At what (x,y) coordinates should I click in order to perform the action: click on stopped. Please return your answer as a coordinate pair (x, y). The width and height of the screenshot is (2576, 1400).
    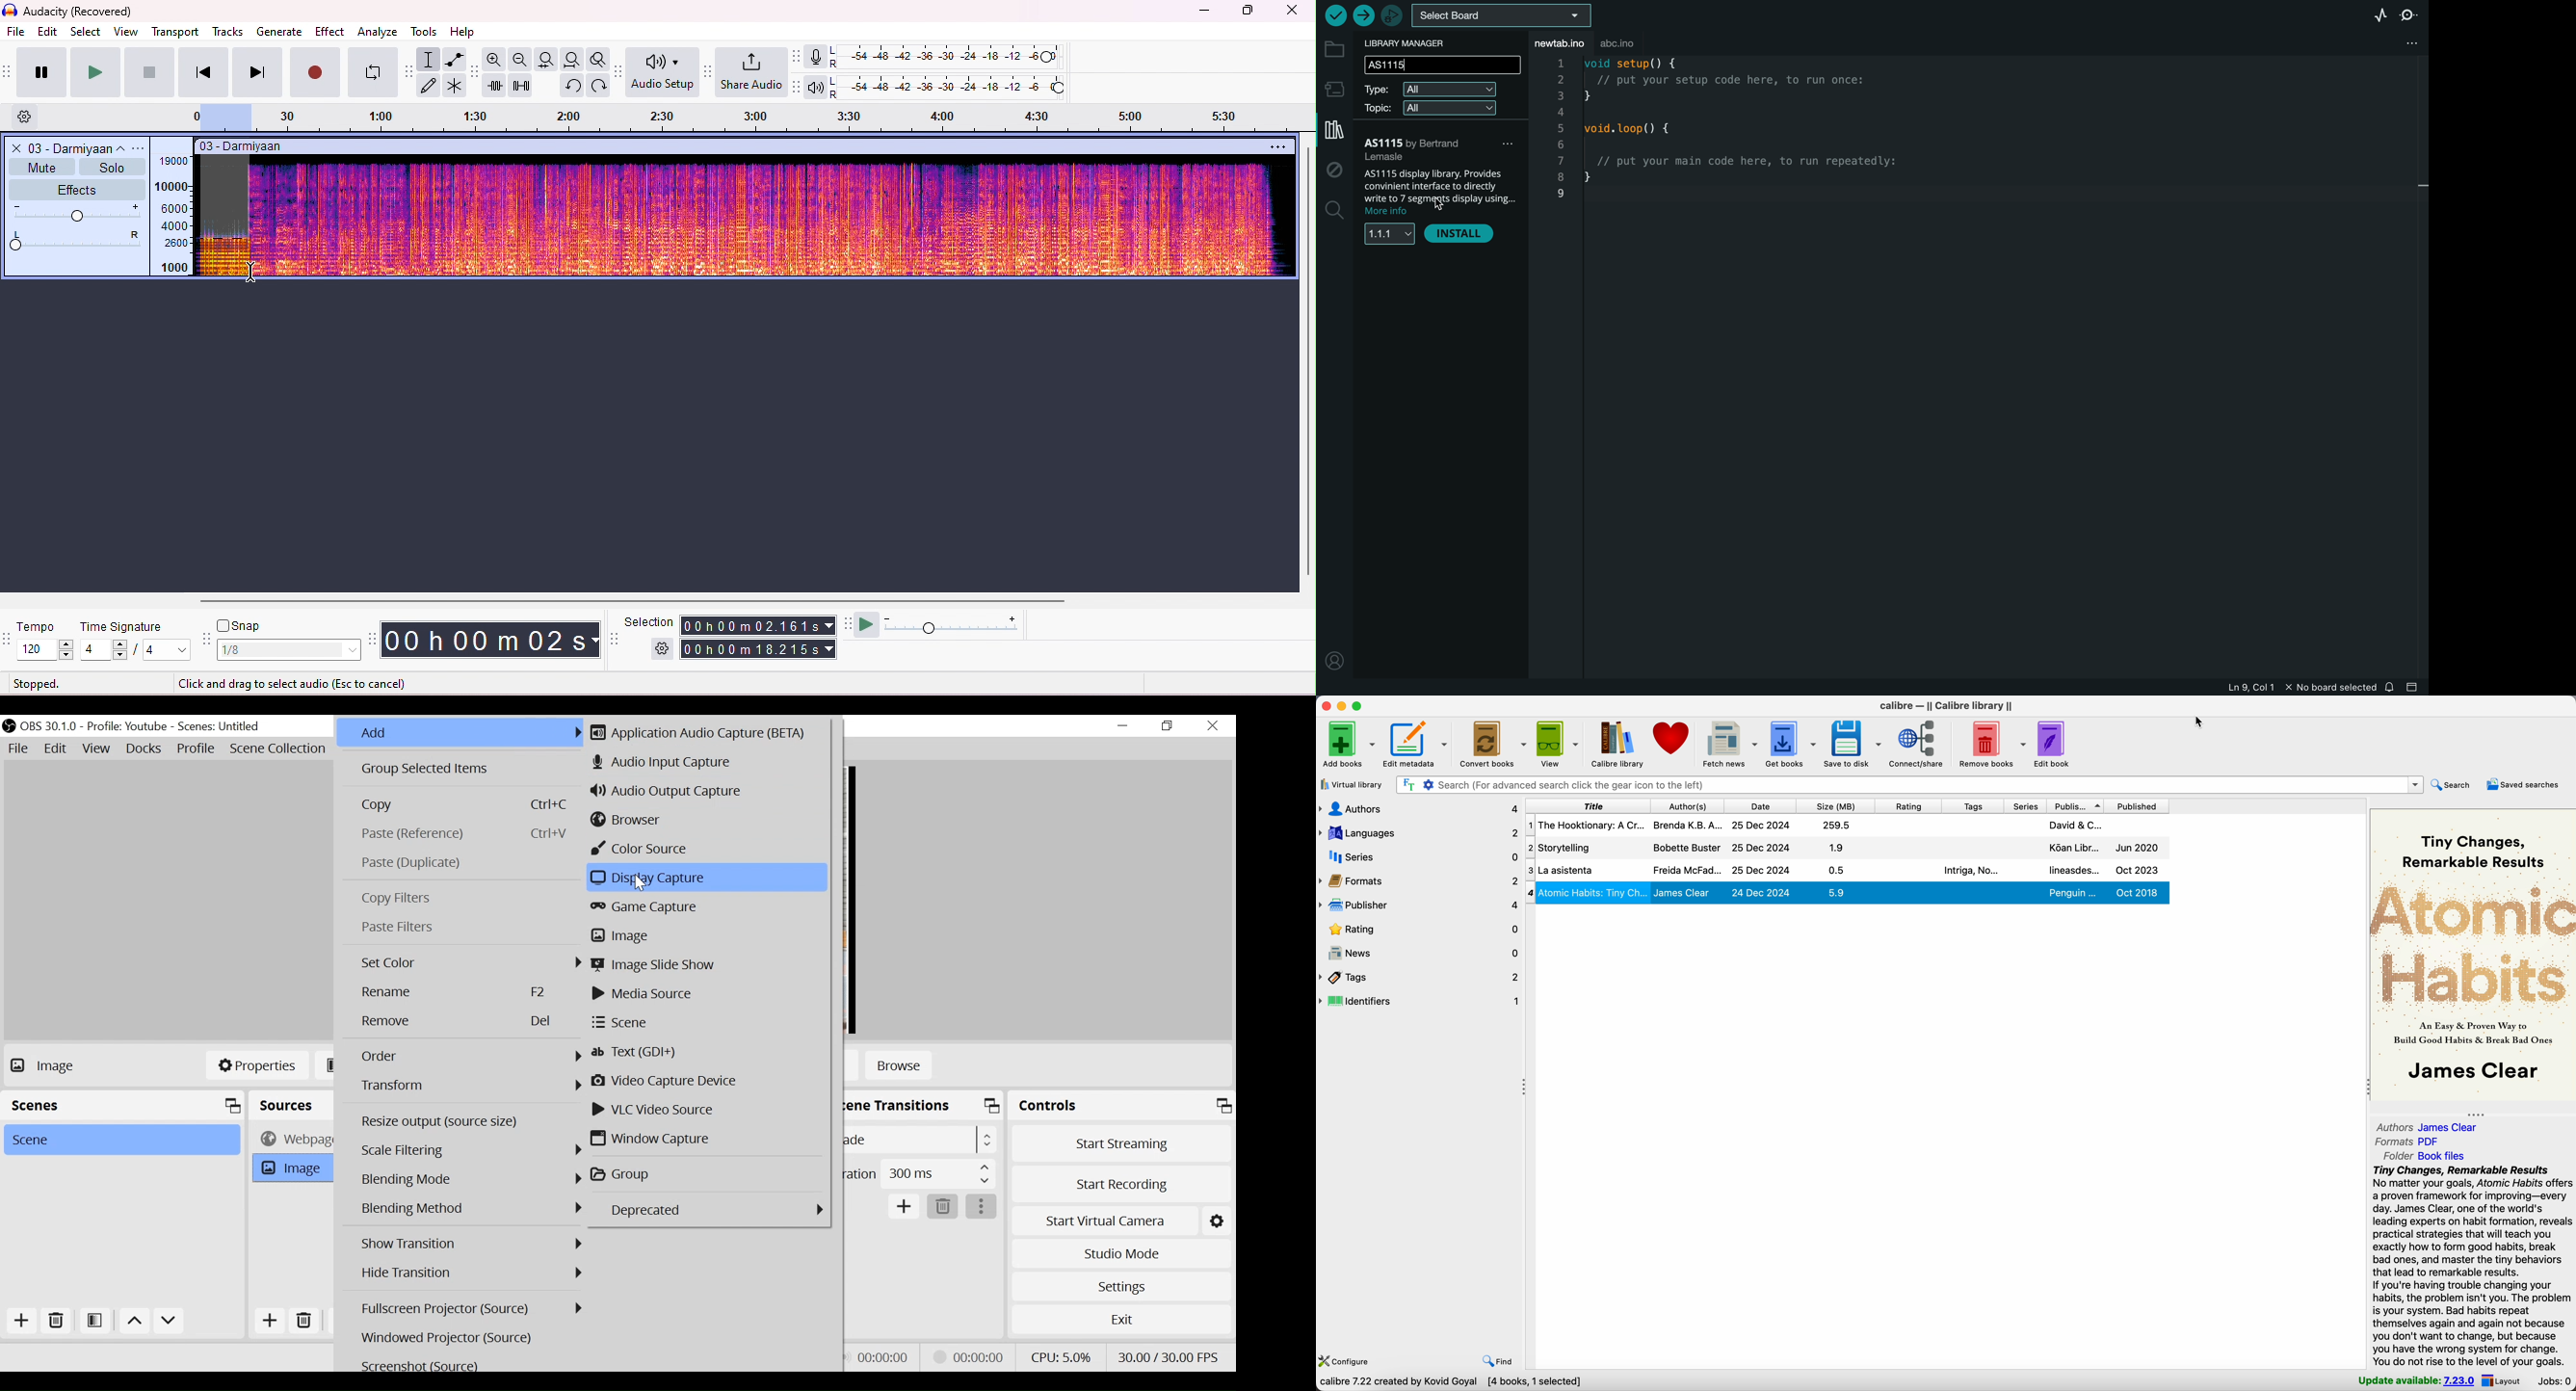
    Looking at the image, I should click on (37, 683).